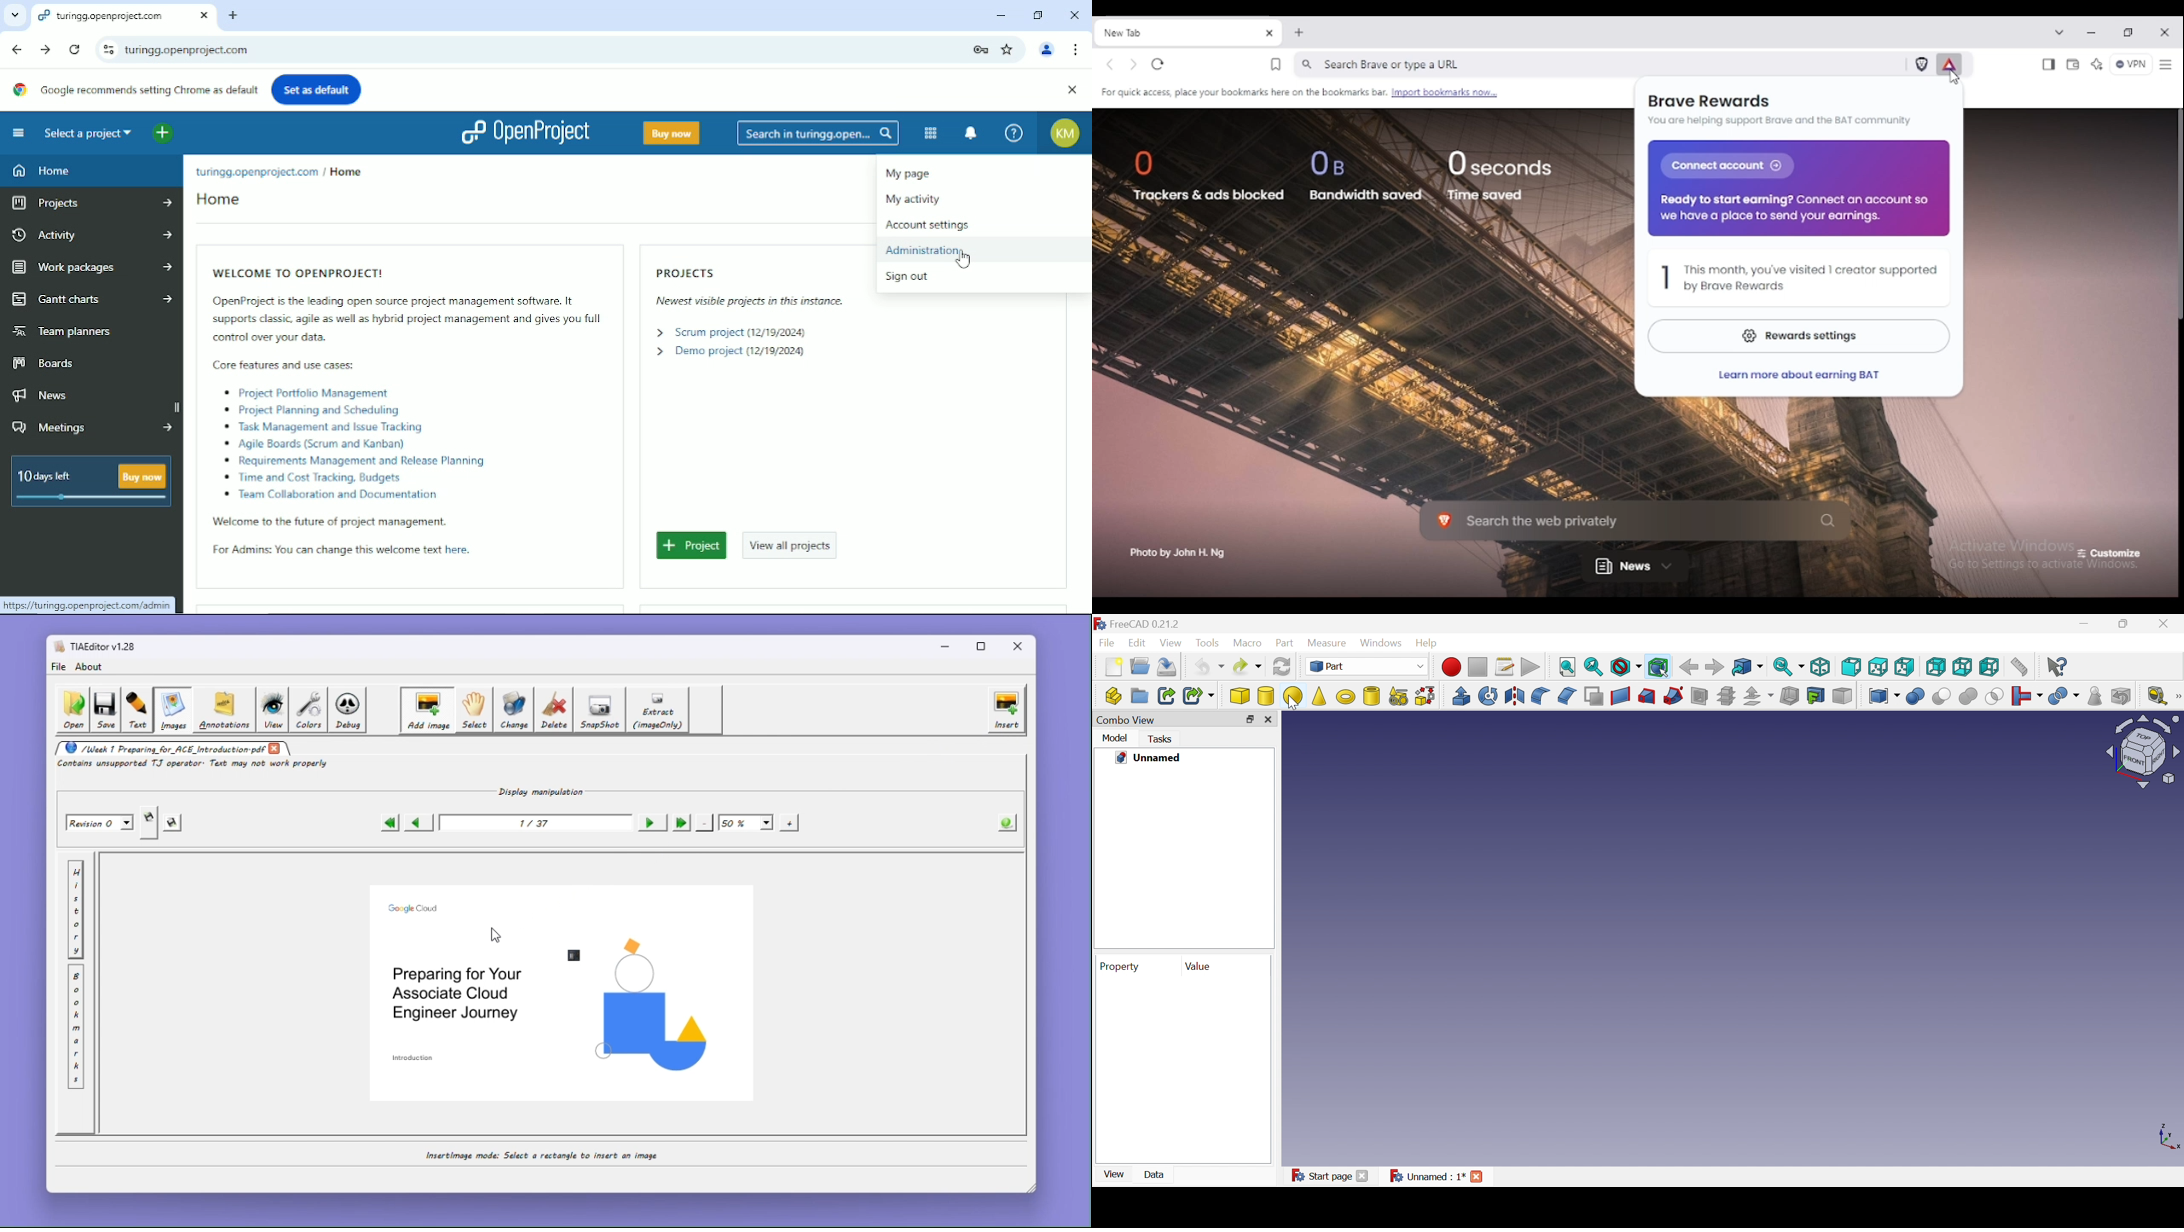 The image size is (2184, 1232). Describe the element at coordinates (1995, 696) in the screenshot. I see `Intersection` at that location.